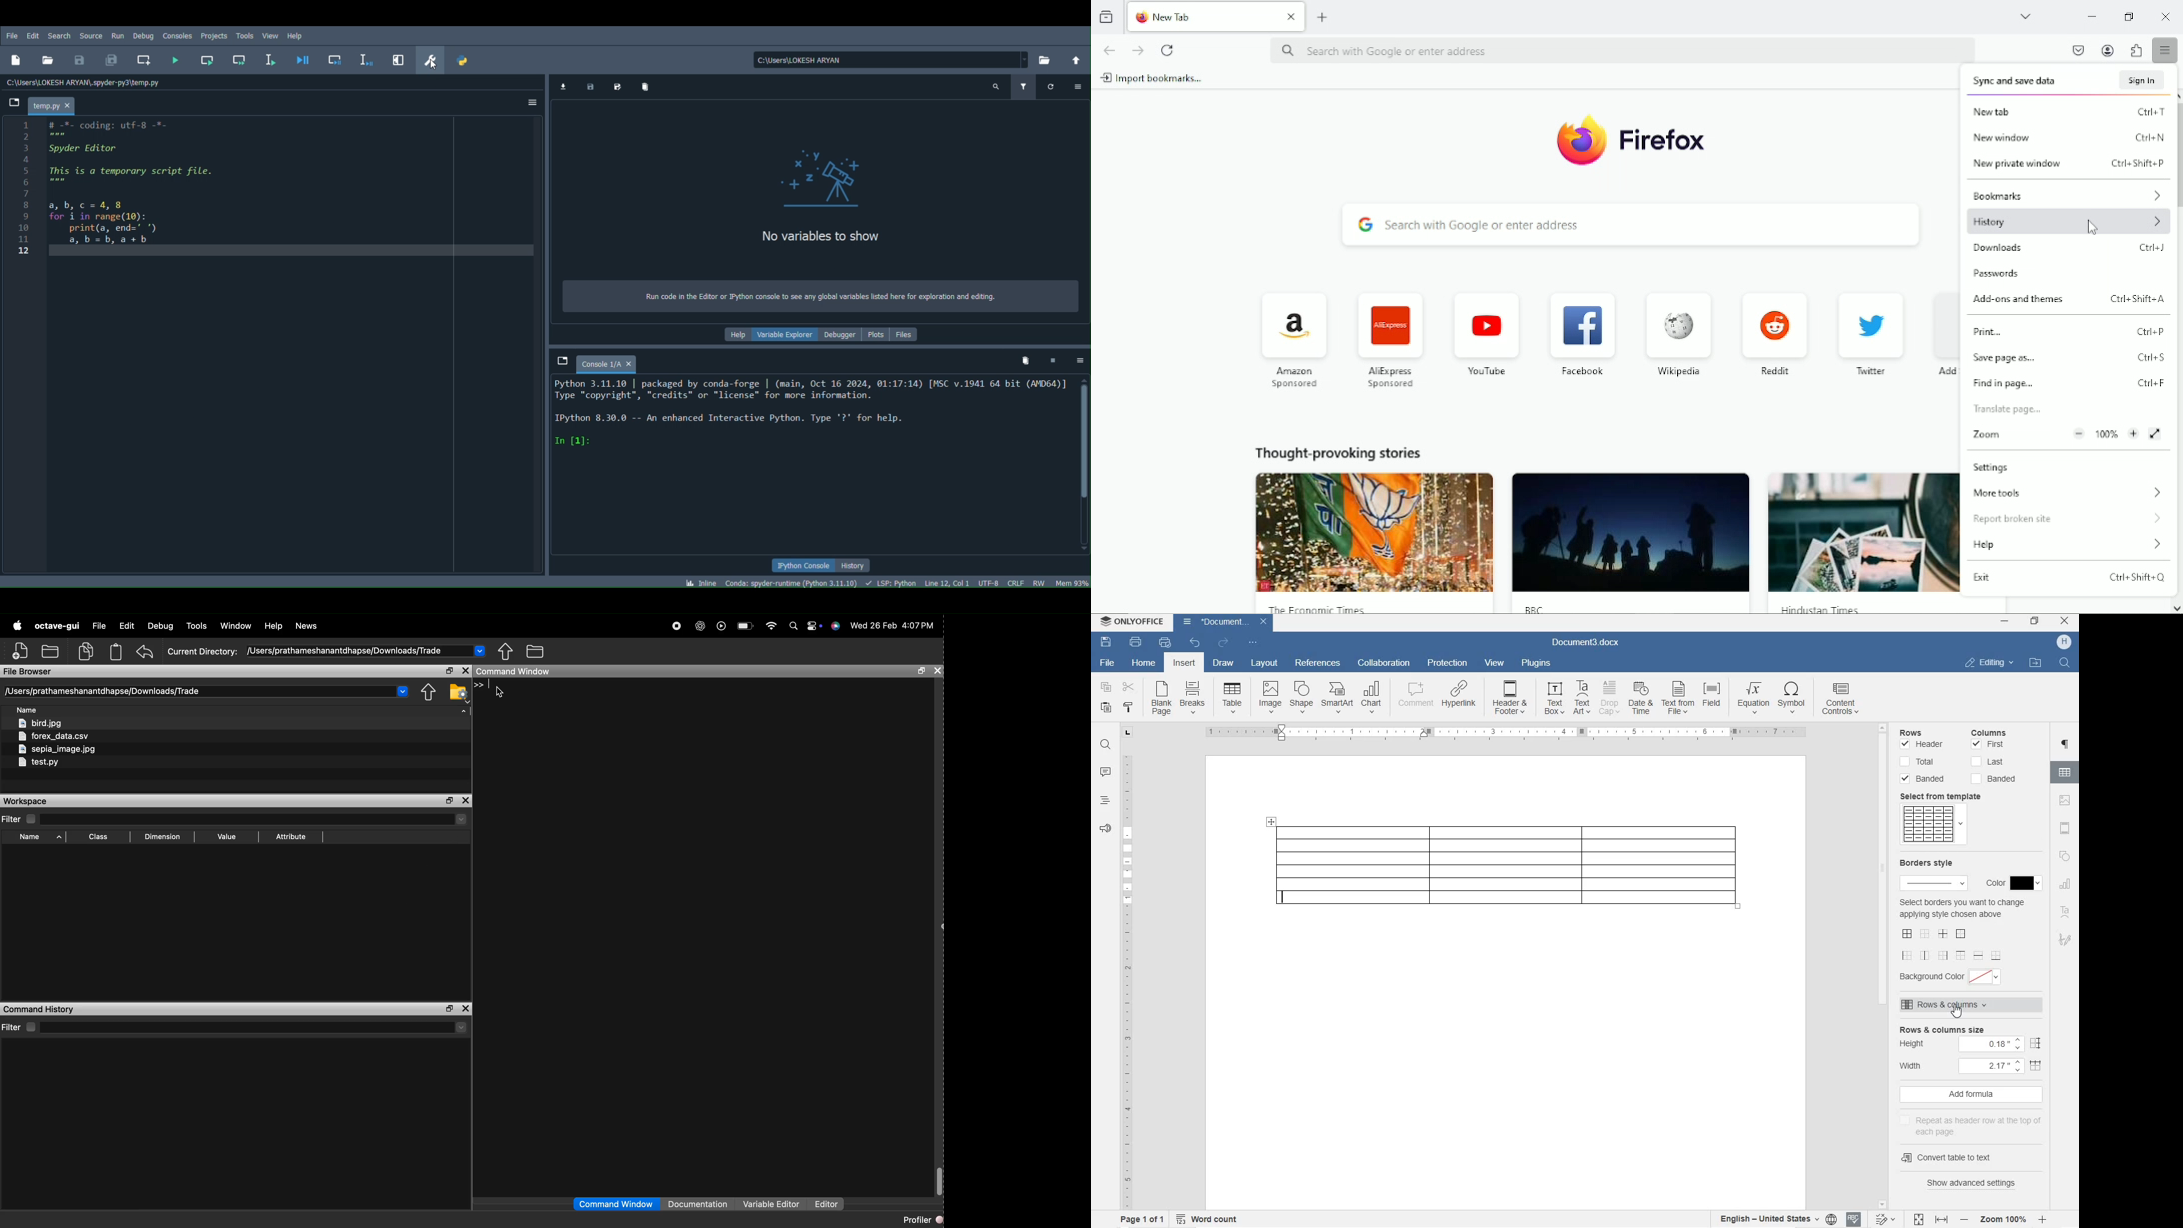 The image size is (2184, 1232). What do you see at coordinates (1196, 642) in the screenshot?
I see `UNDO` at bounding box center [1196, 642].